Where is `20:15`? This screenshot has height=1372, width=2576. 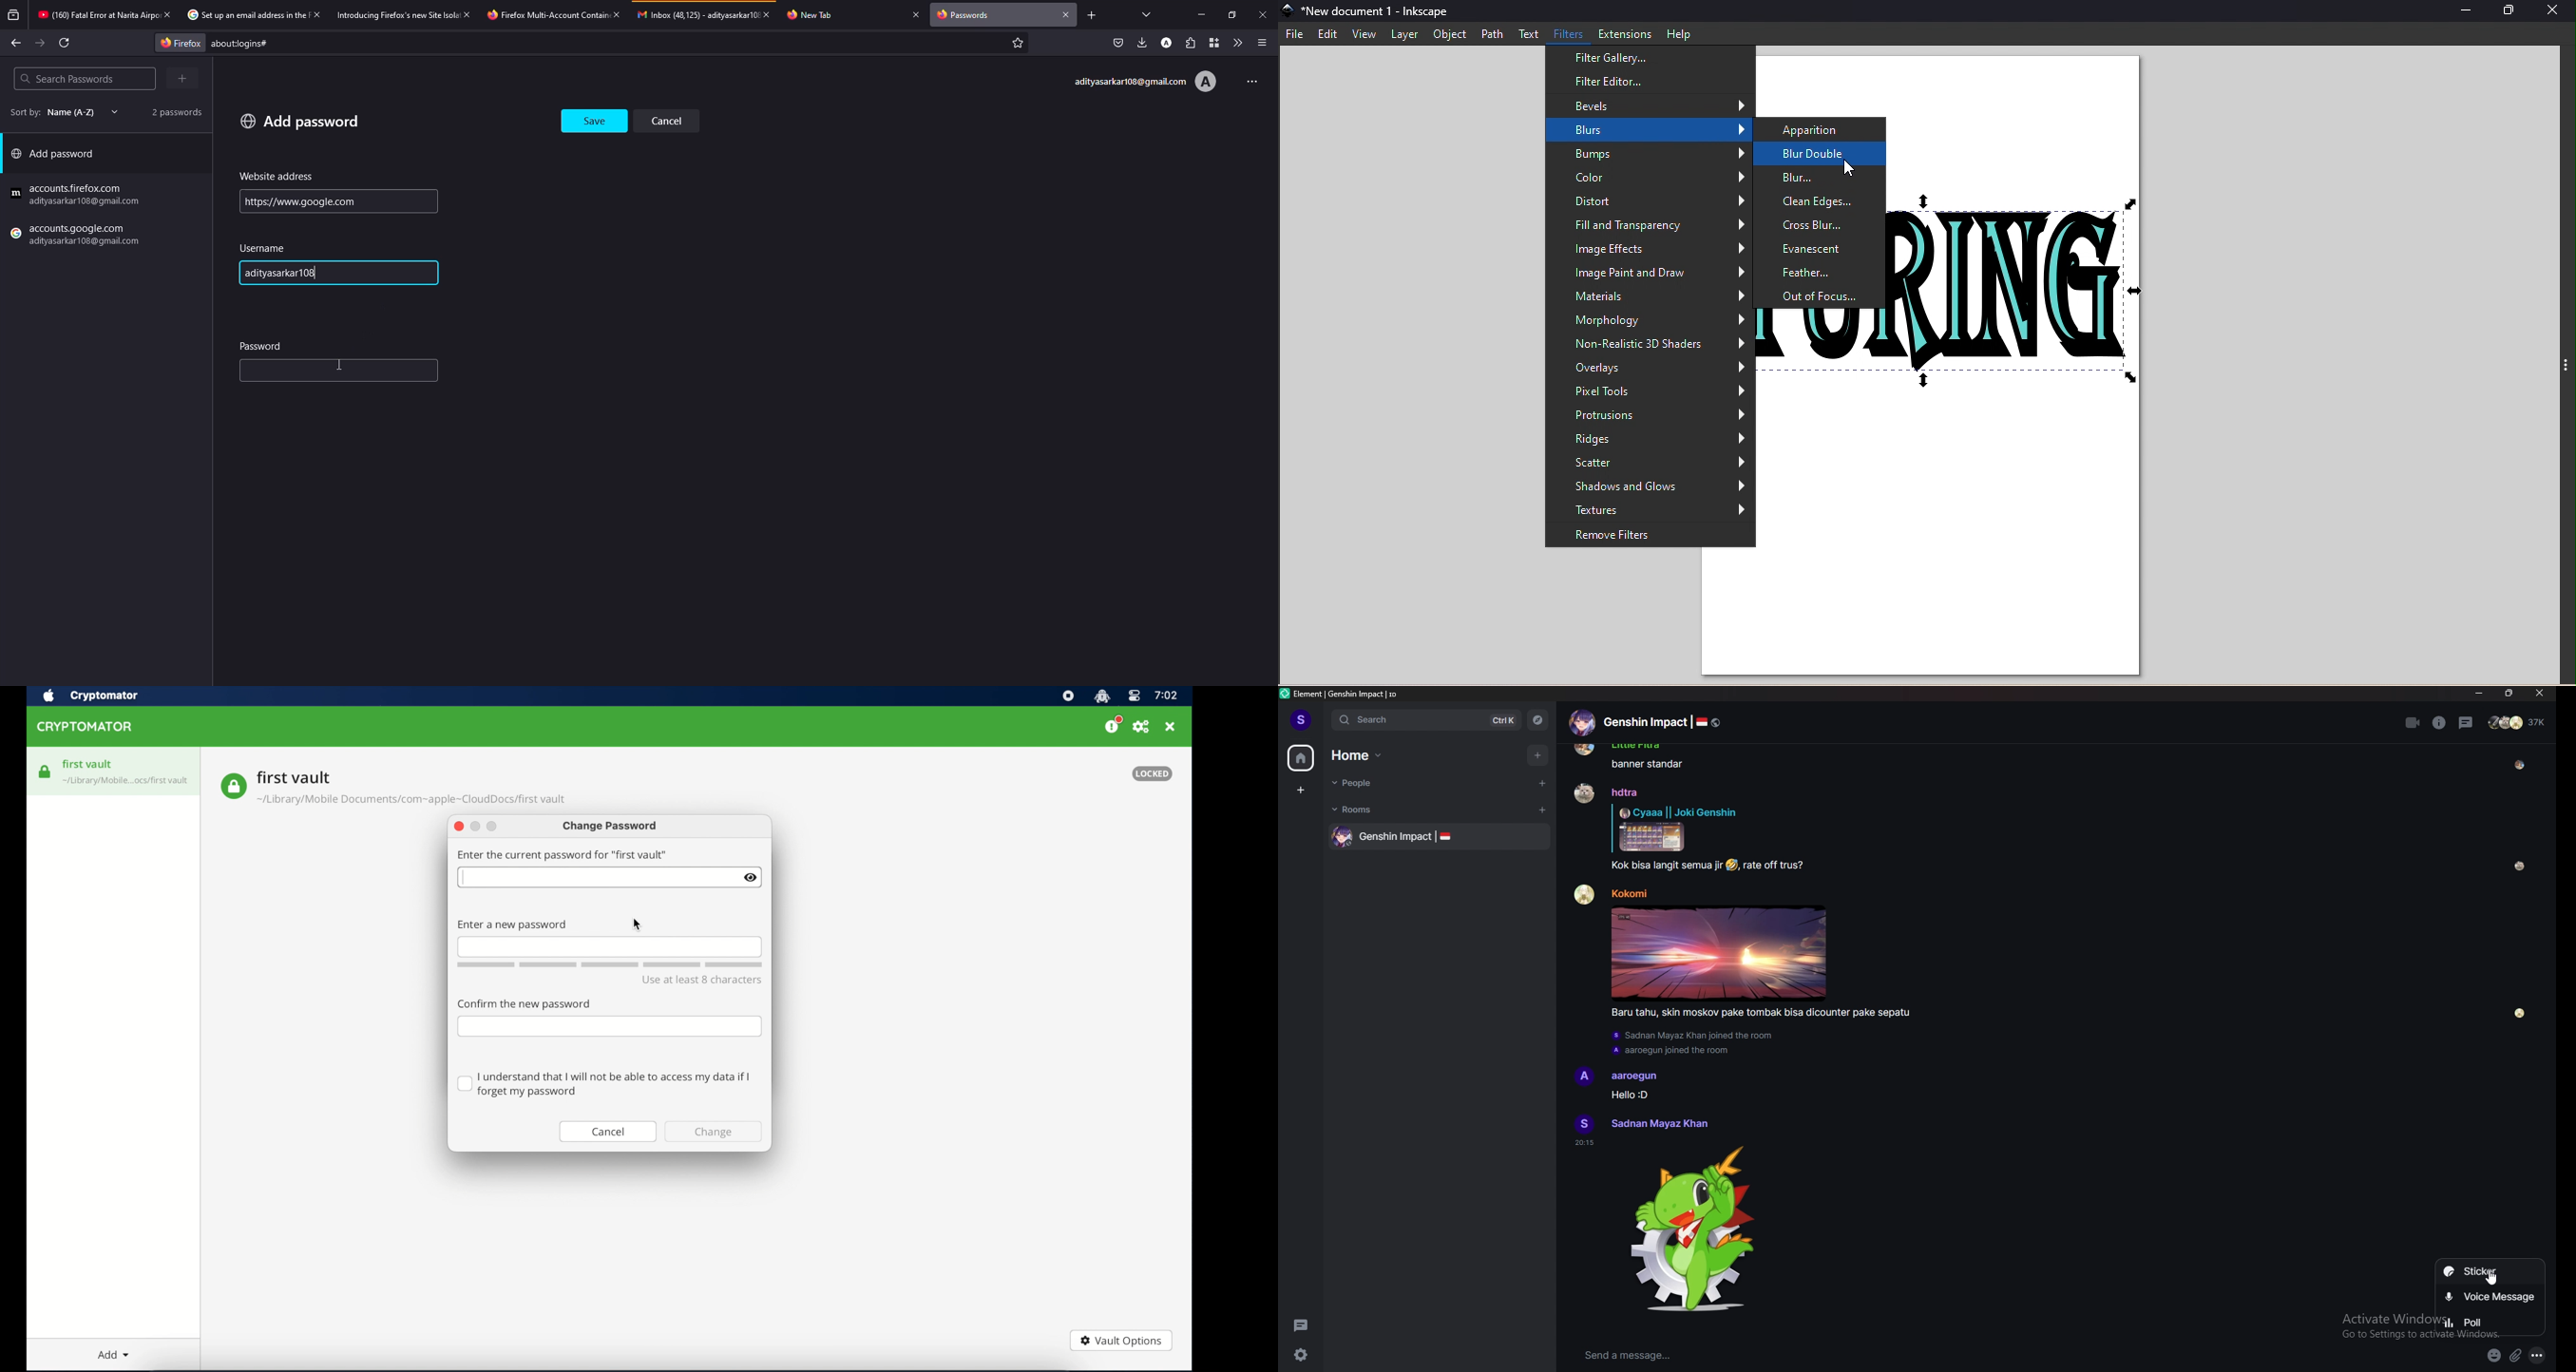
20:15 is located at coordinates (1584, 1143).